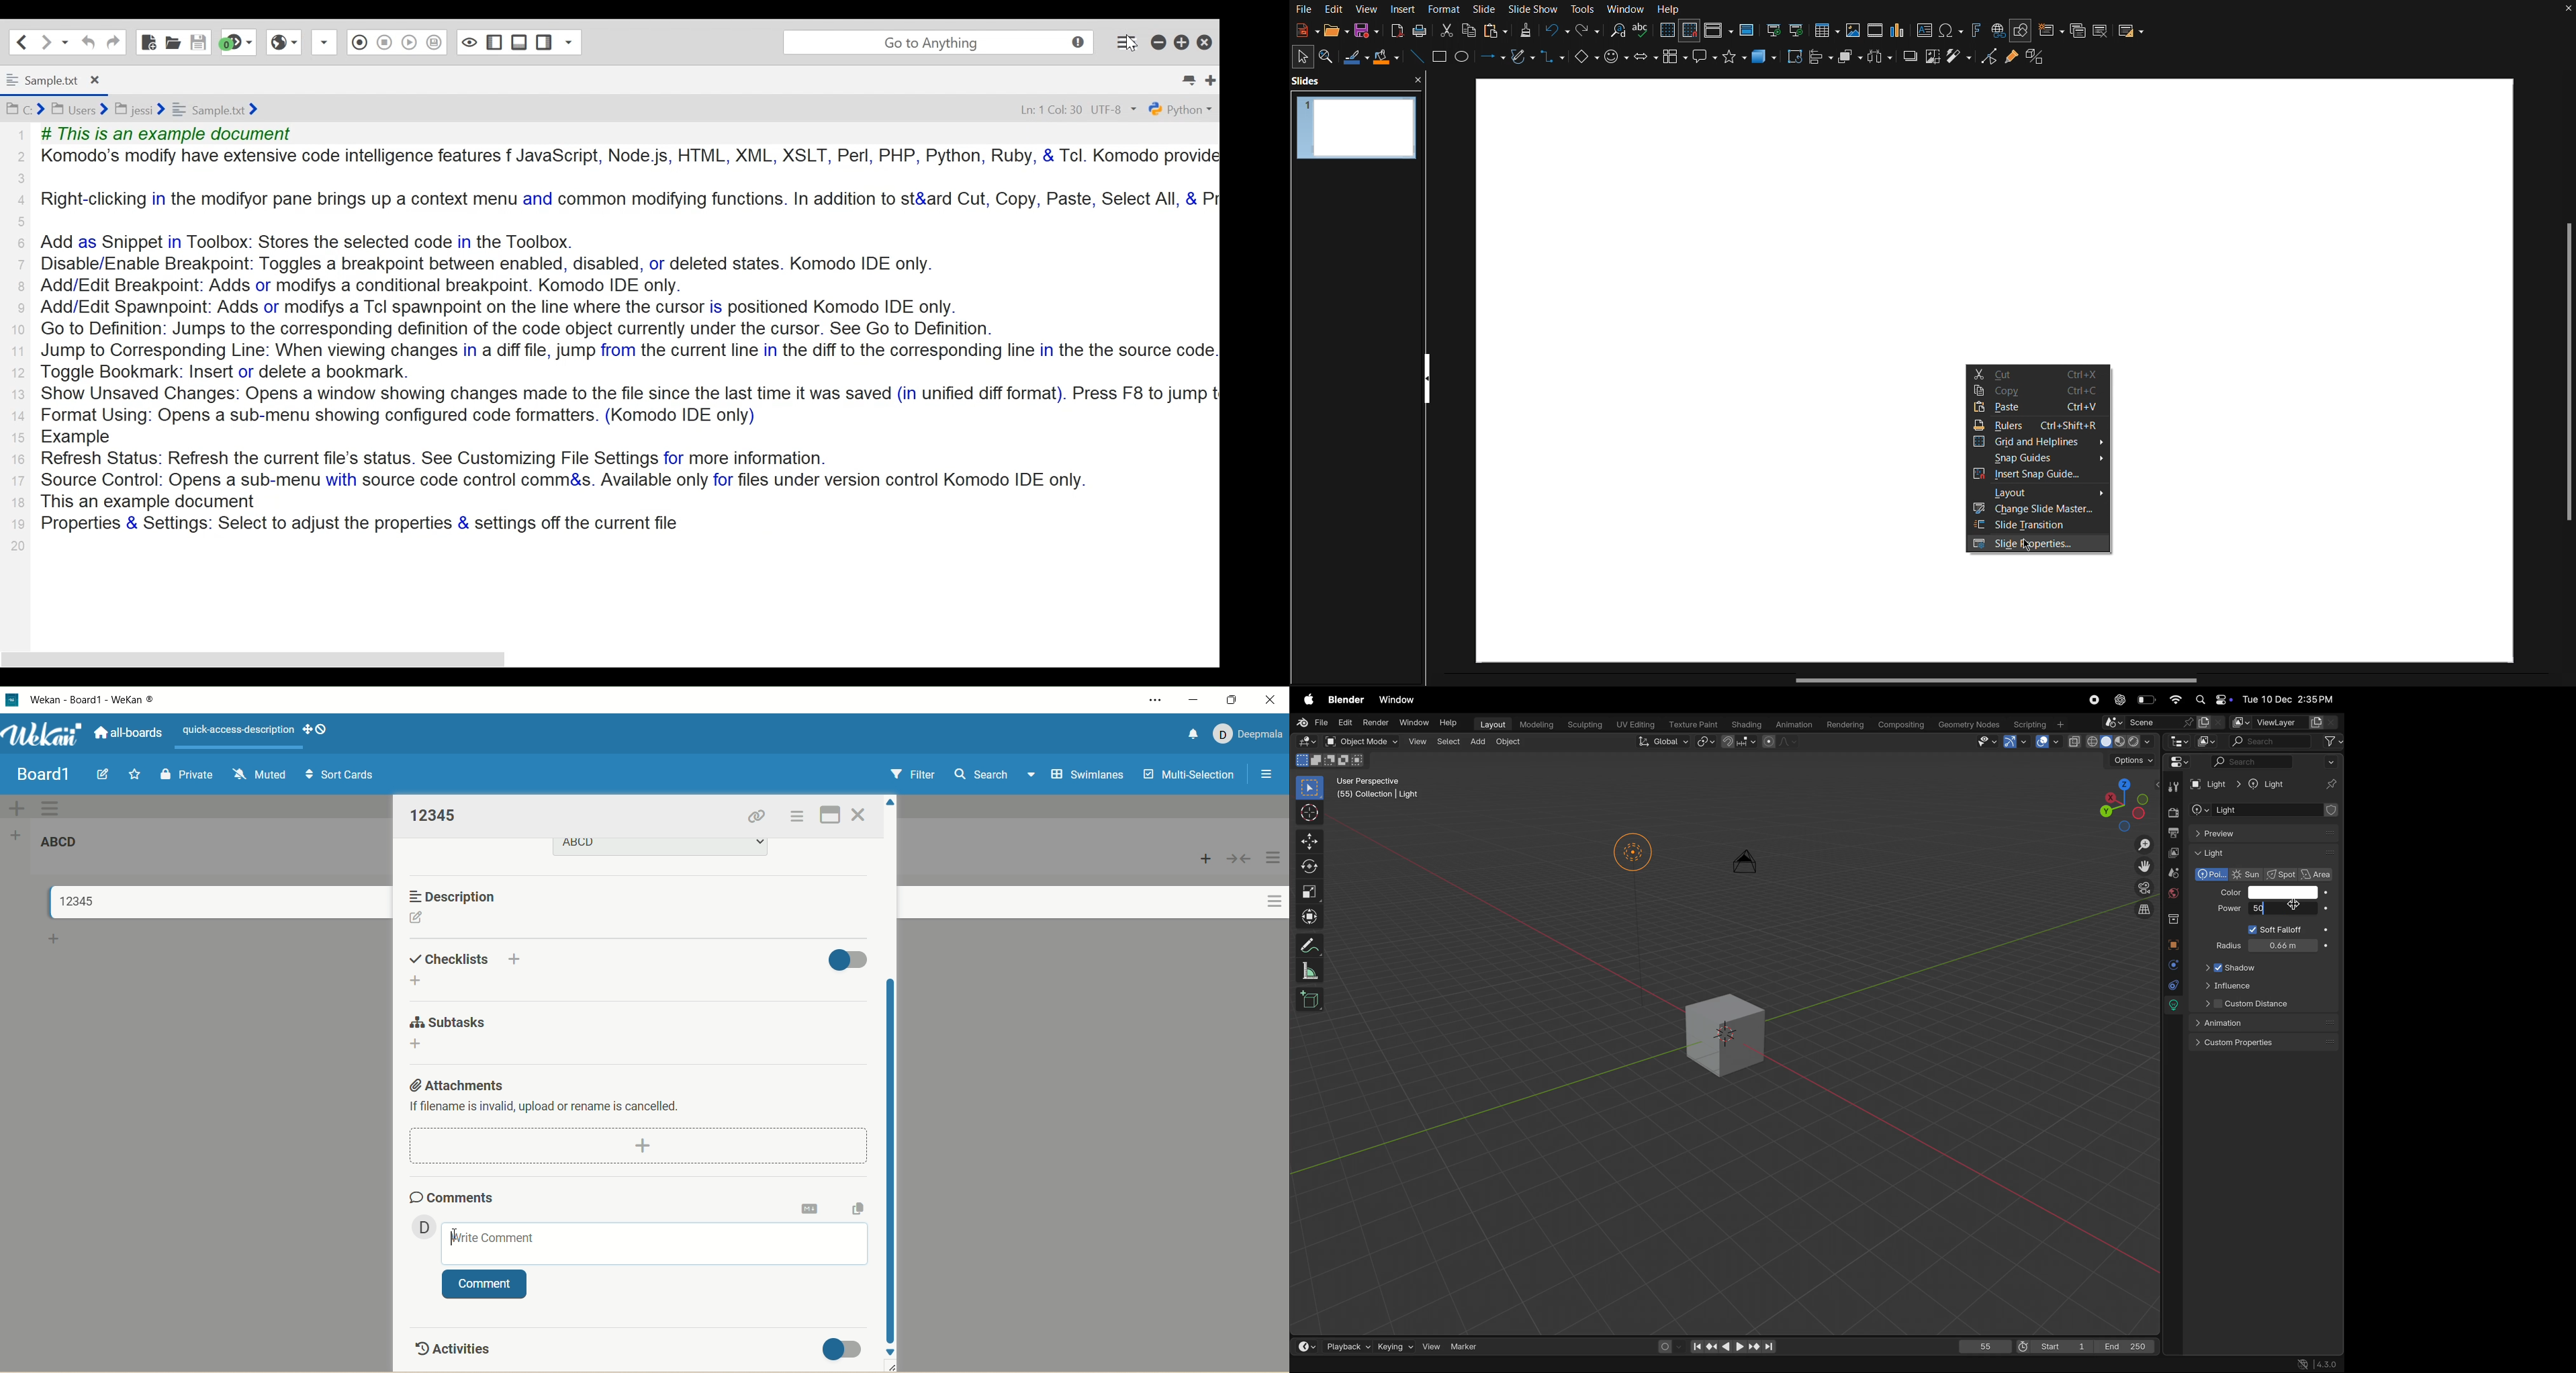 The width and height of the screenshot is (2576, 1400). I want to click on annotate, so click(1312, 944).